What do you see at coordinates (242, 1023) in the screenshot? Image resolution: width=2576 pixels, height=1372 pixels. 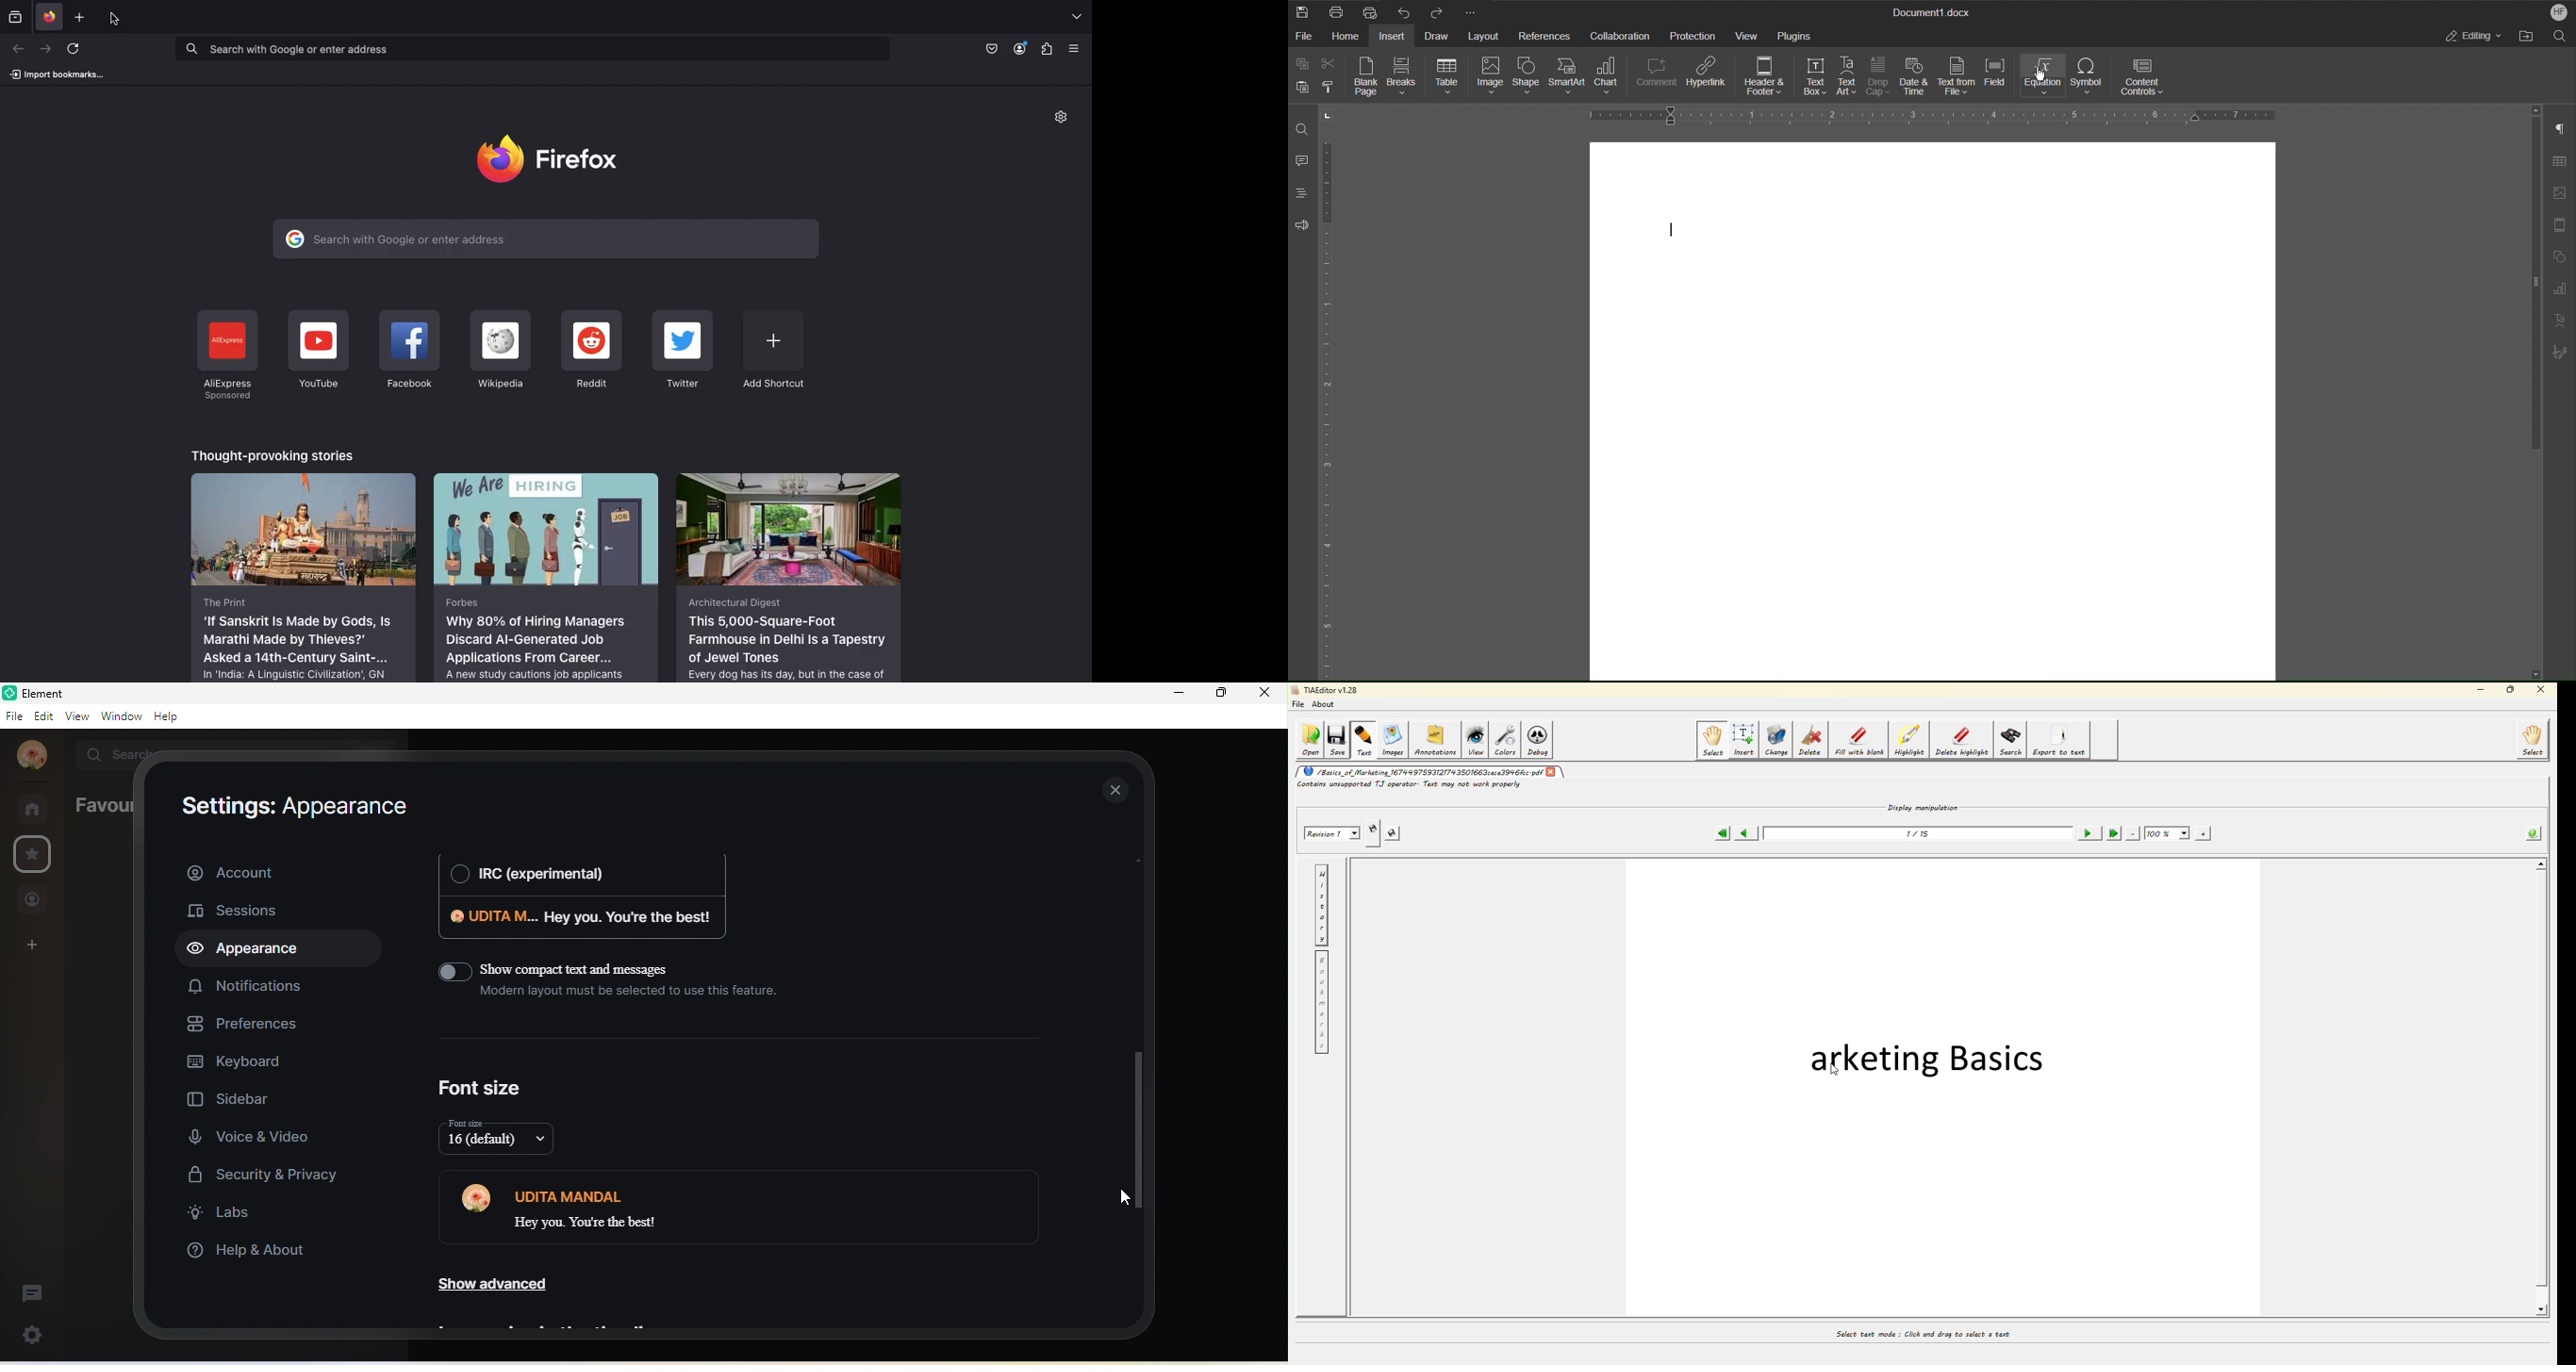 I see `preferences` at bounding box center [242, 1023].